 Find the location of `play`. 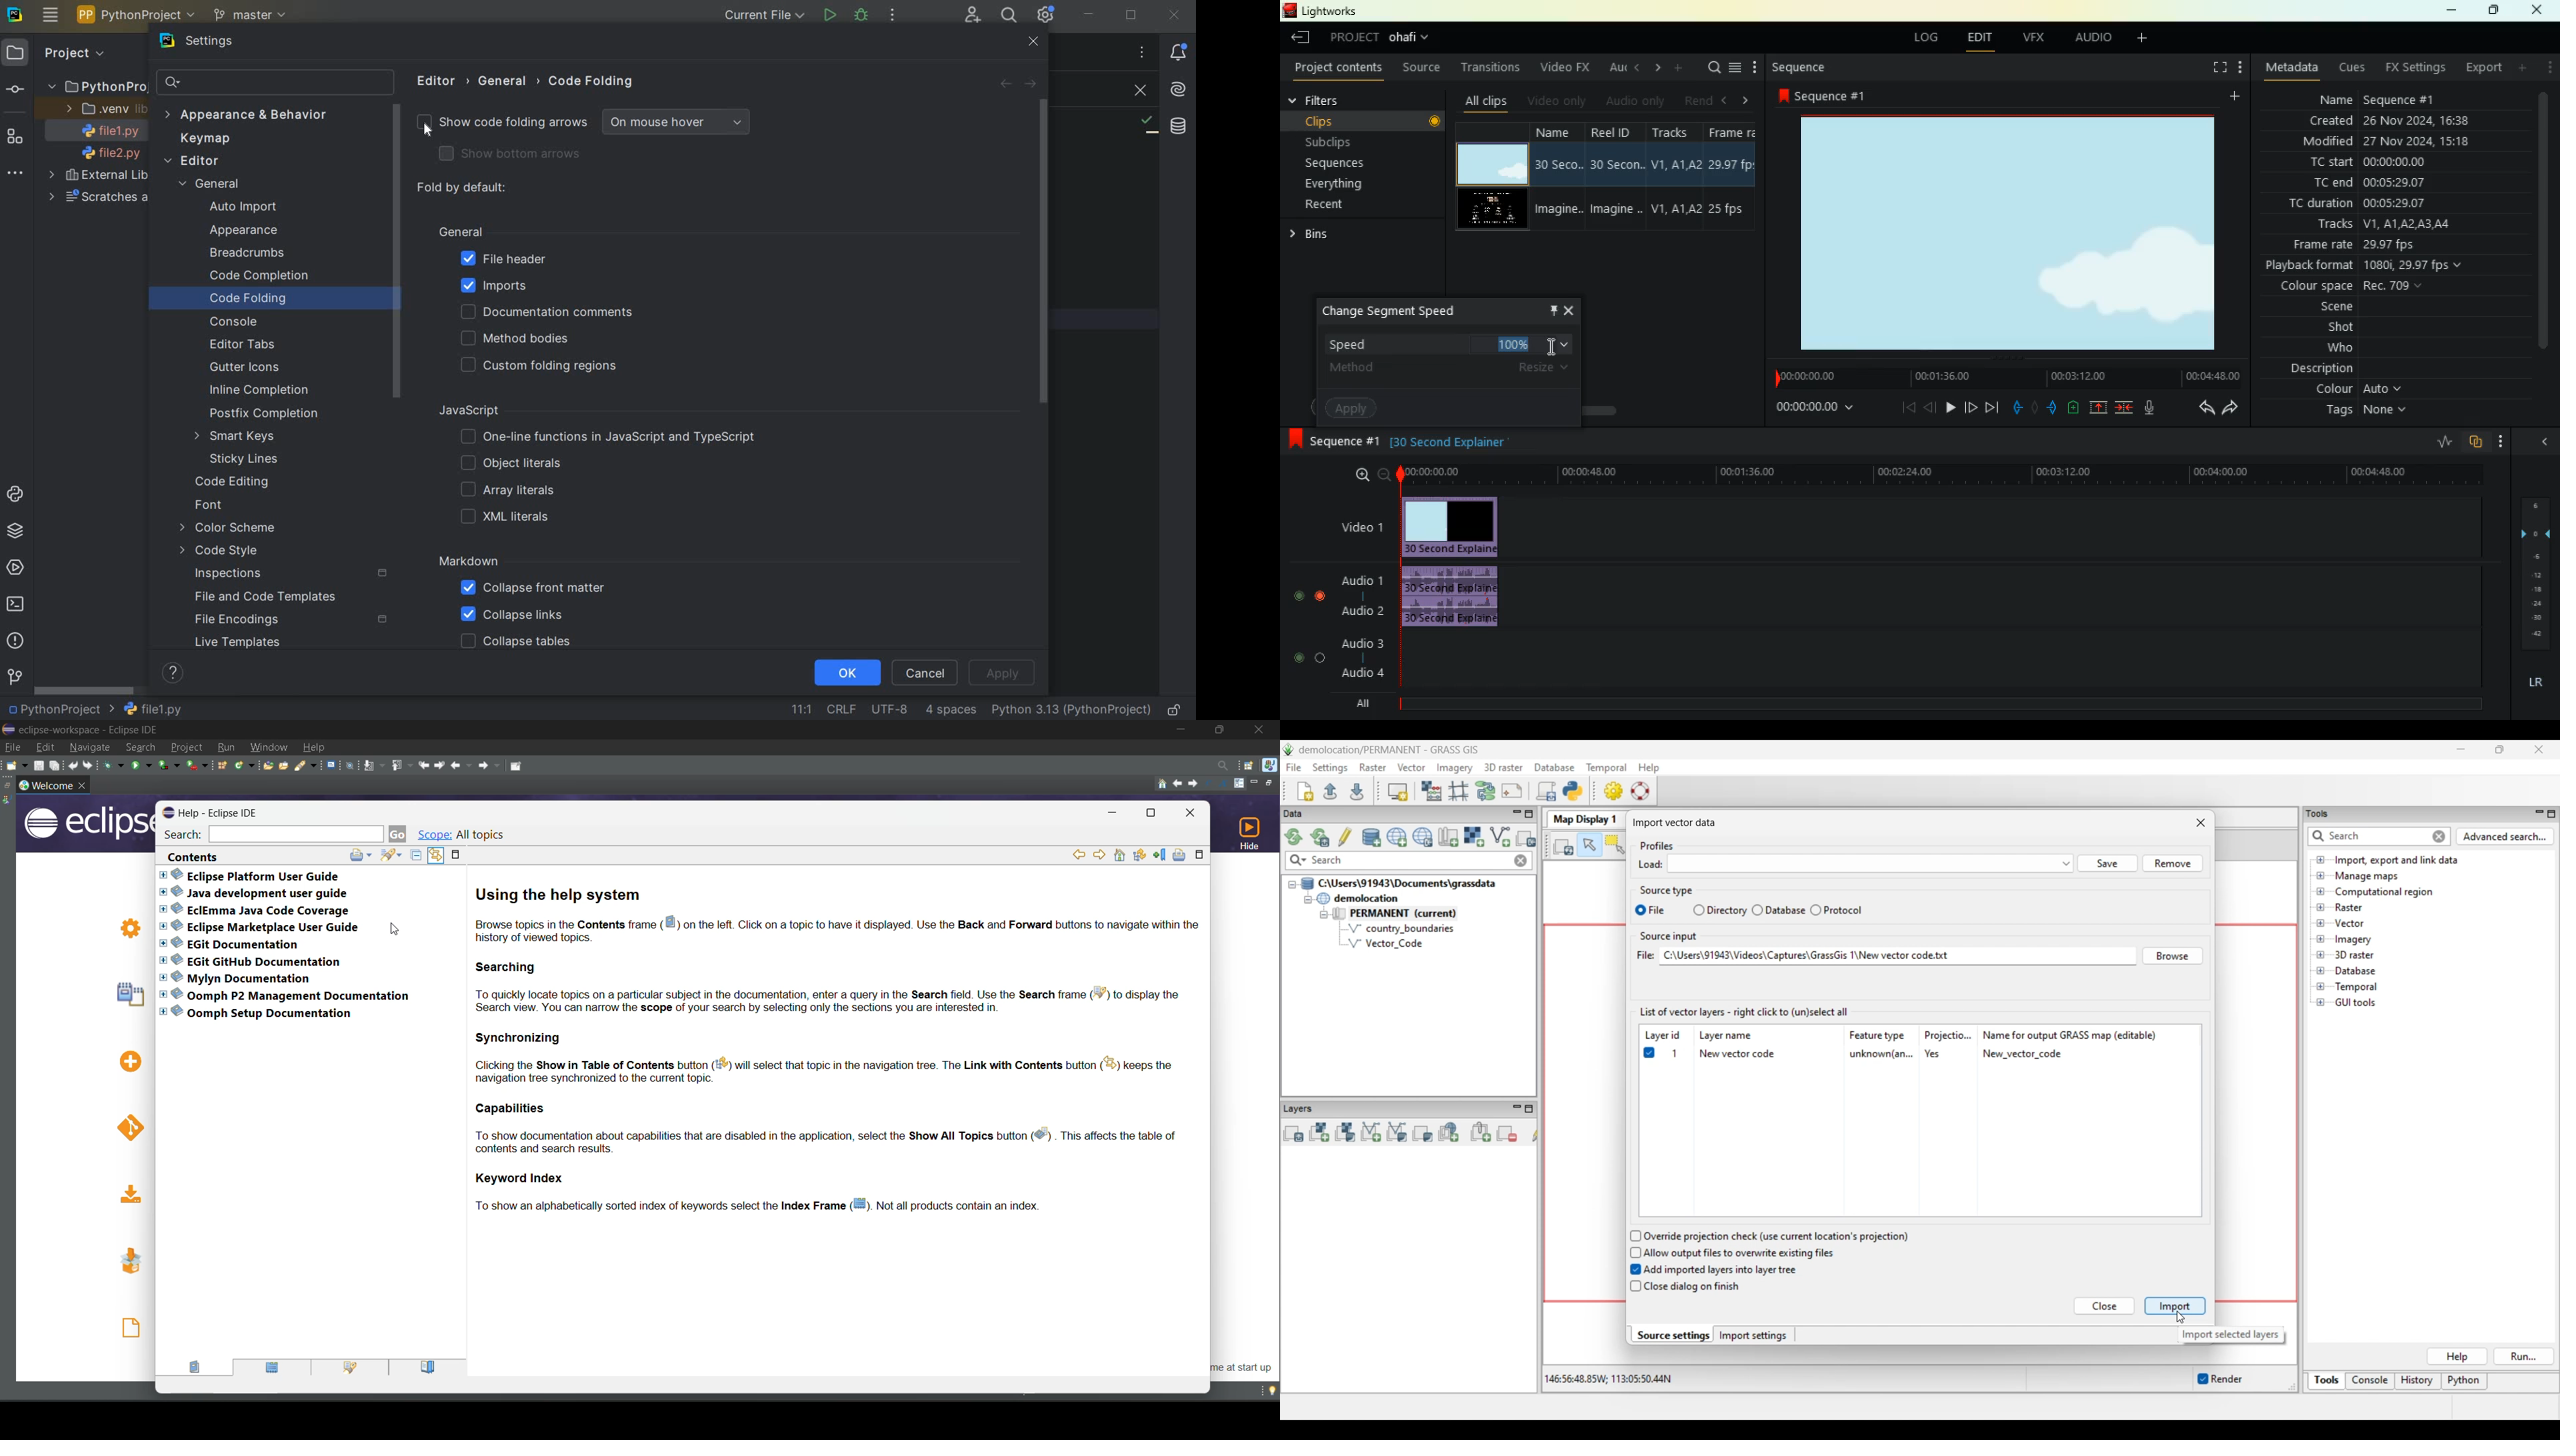

play is located at coordinates (1950, 406).